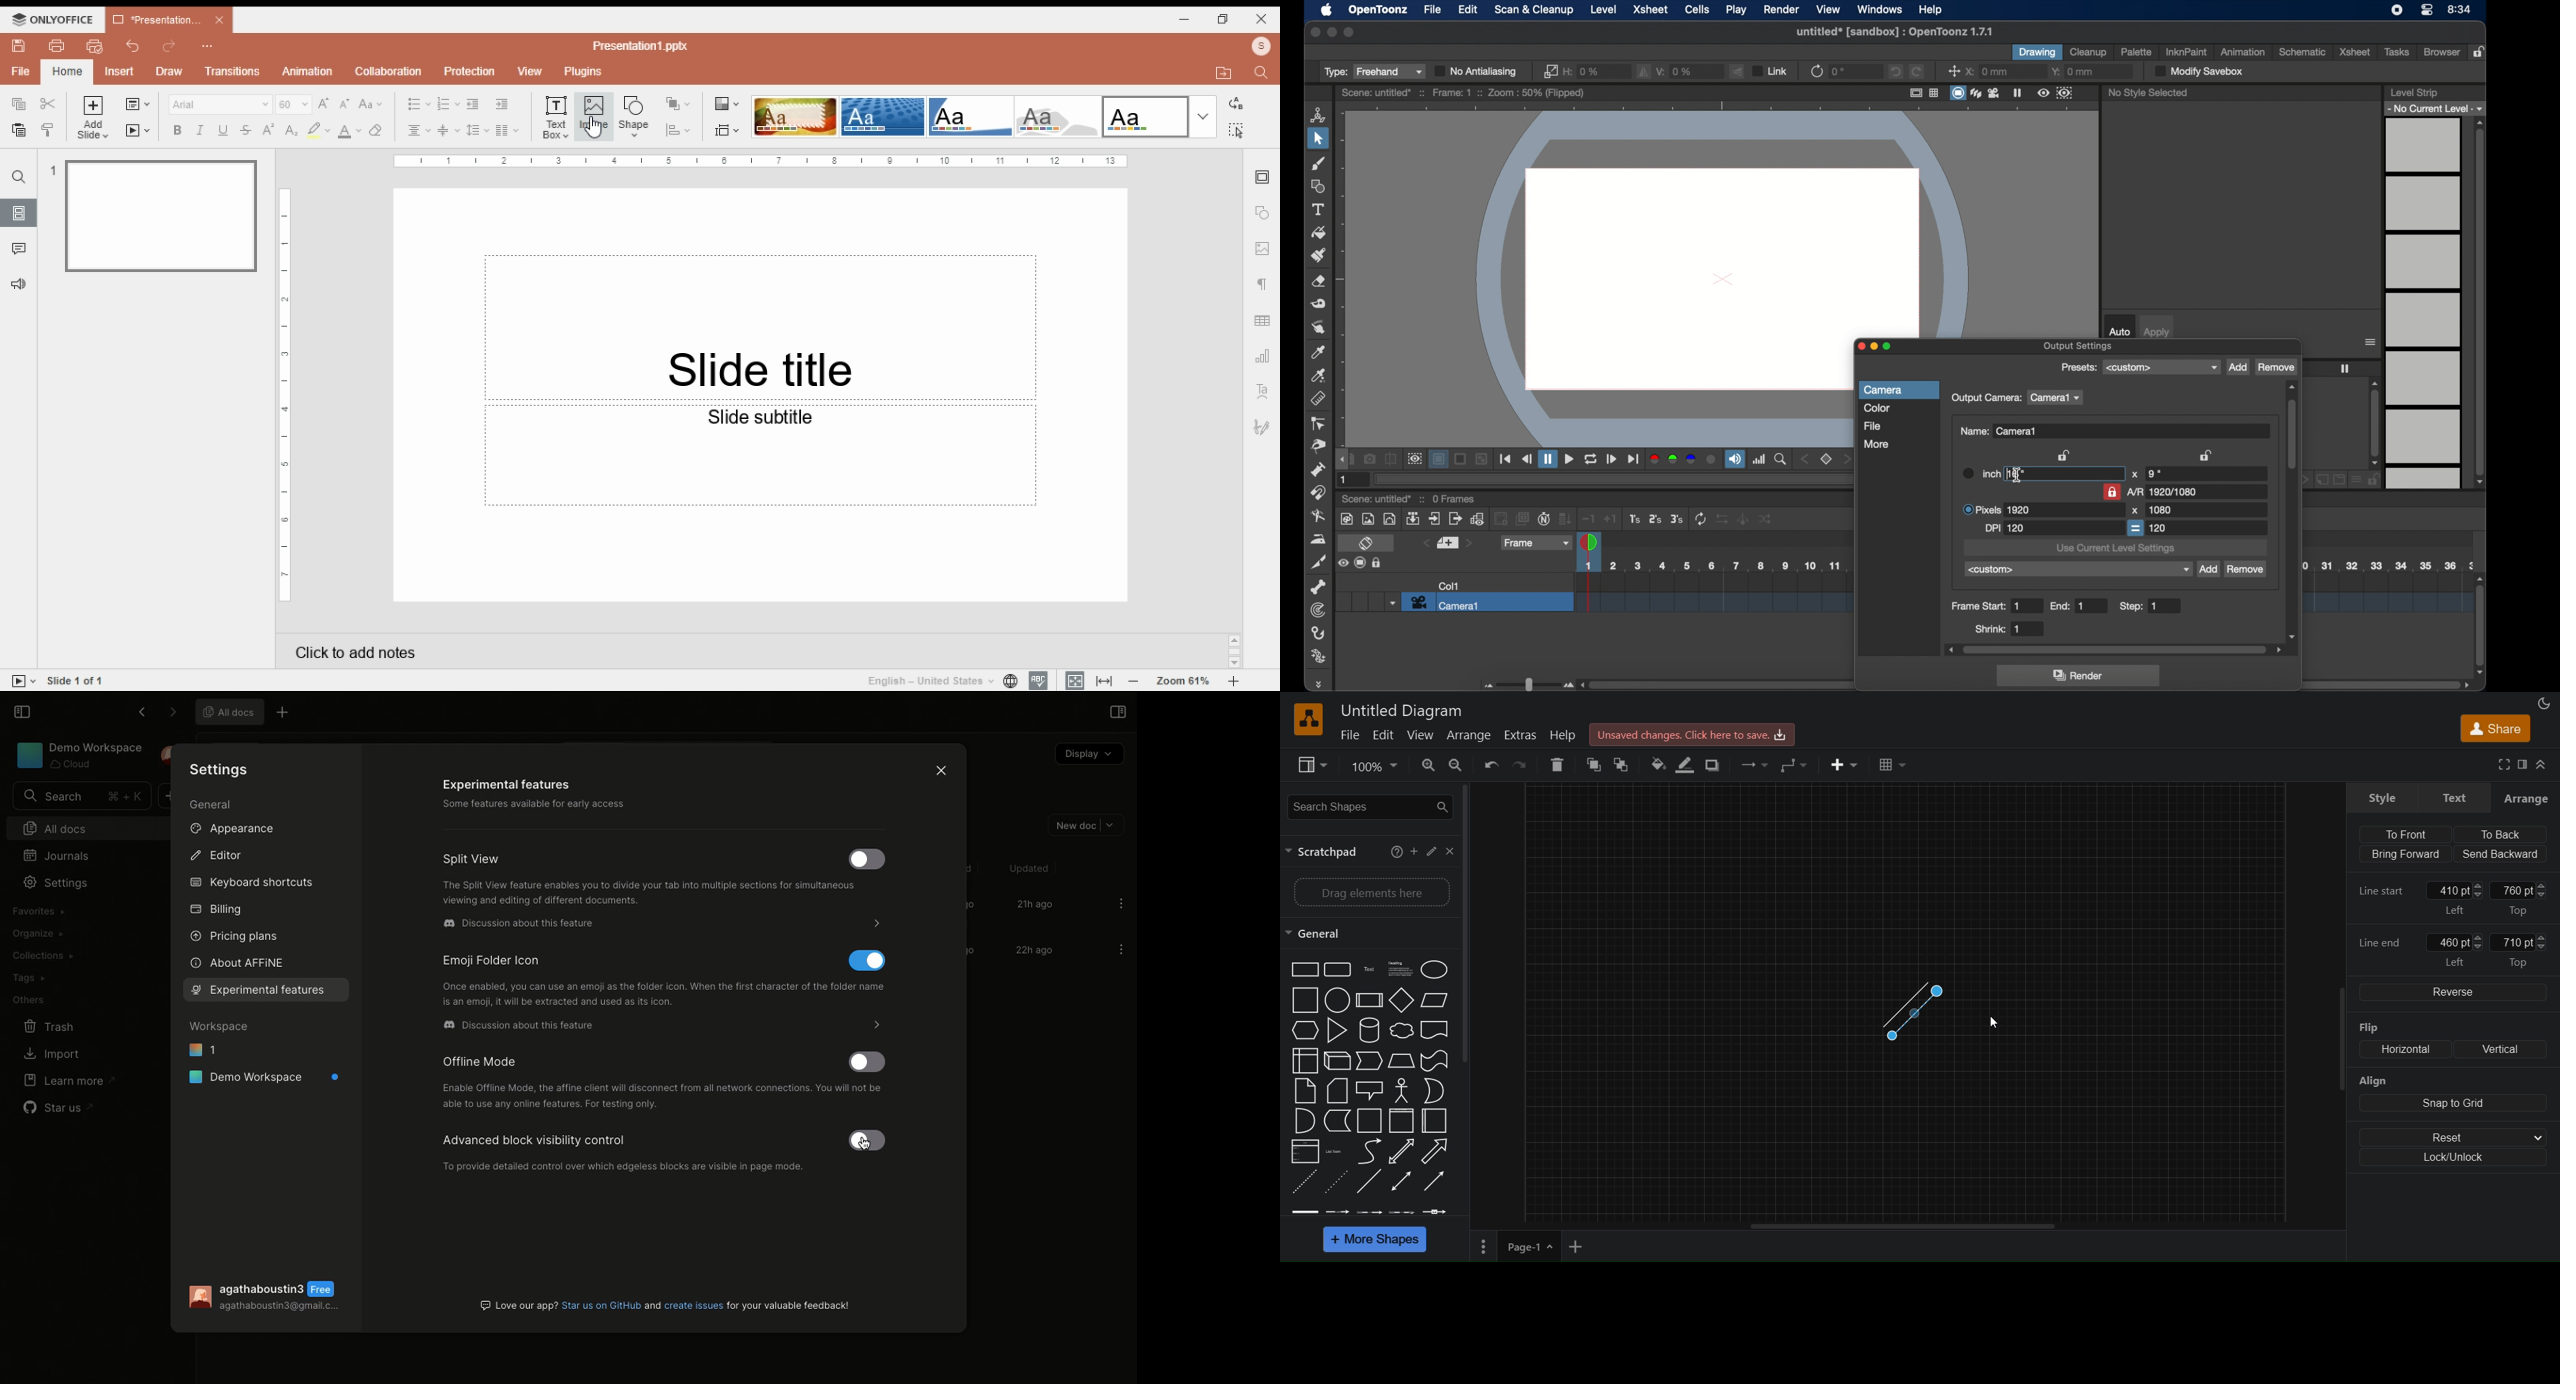  Describe the element at coordinates (2375, 423) in the screenshot. I see `scroll box` at that location.